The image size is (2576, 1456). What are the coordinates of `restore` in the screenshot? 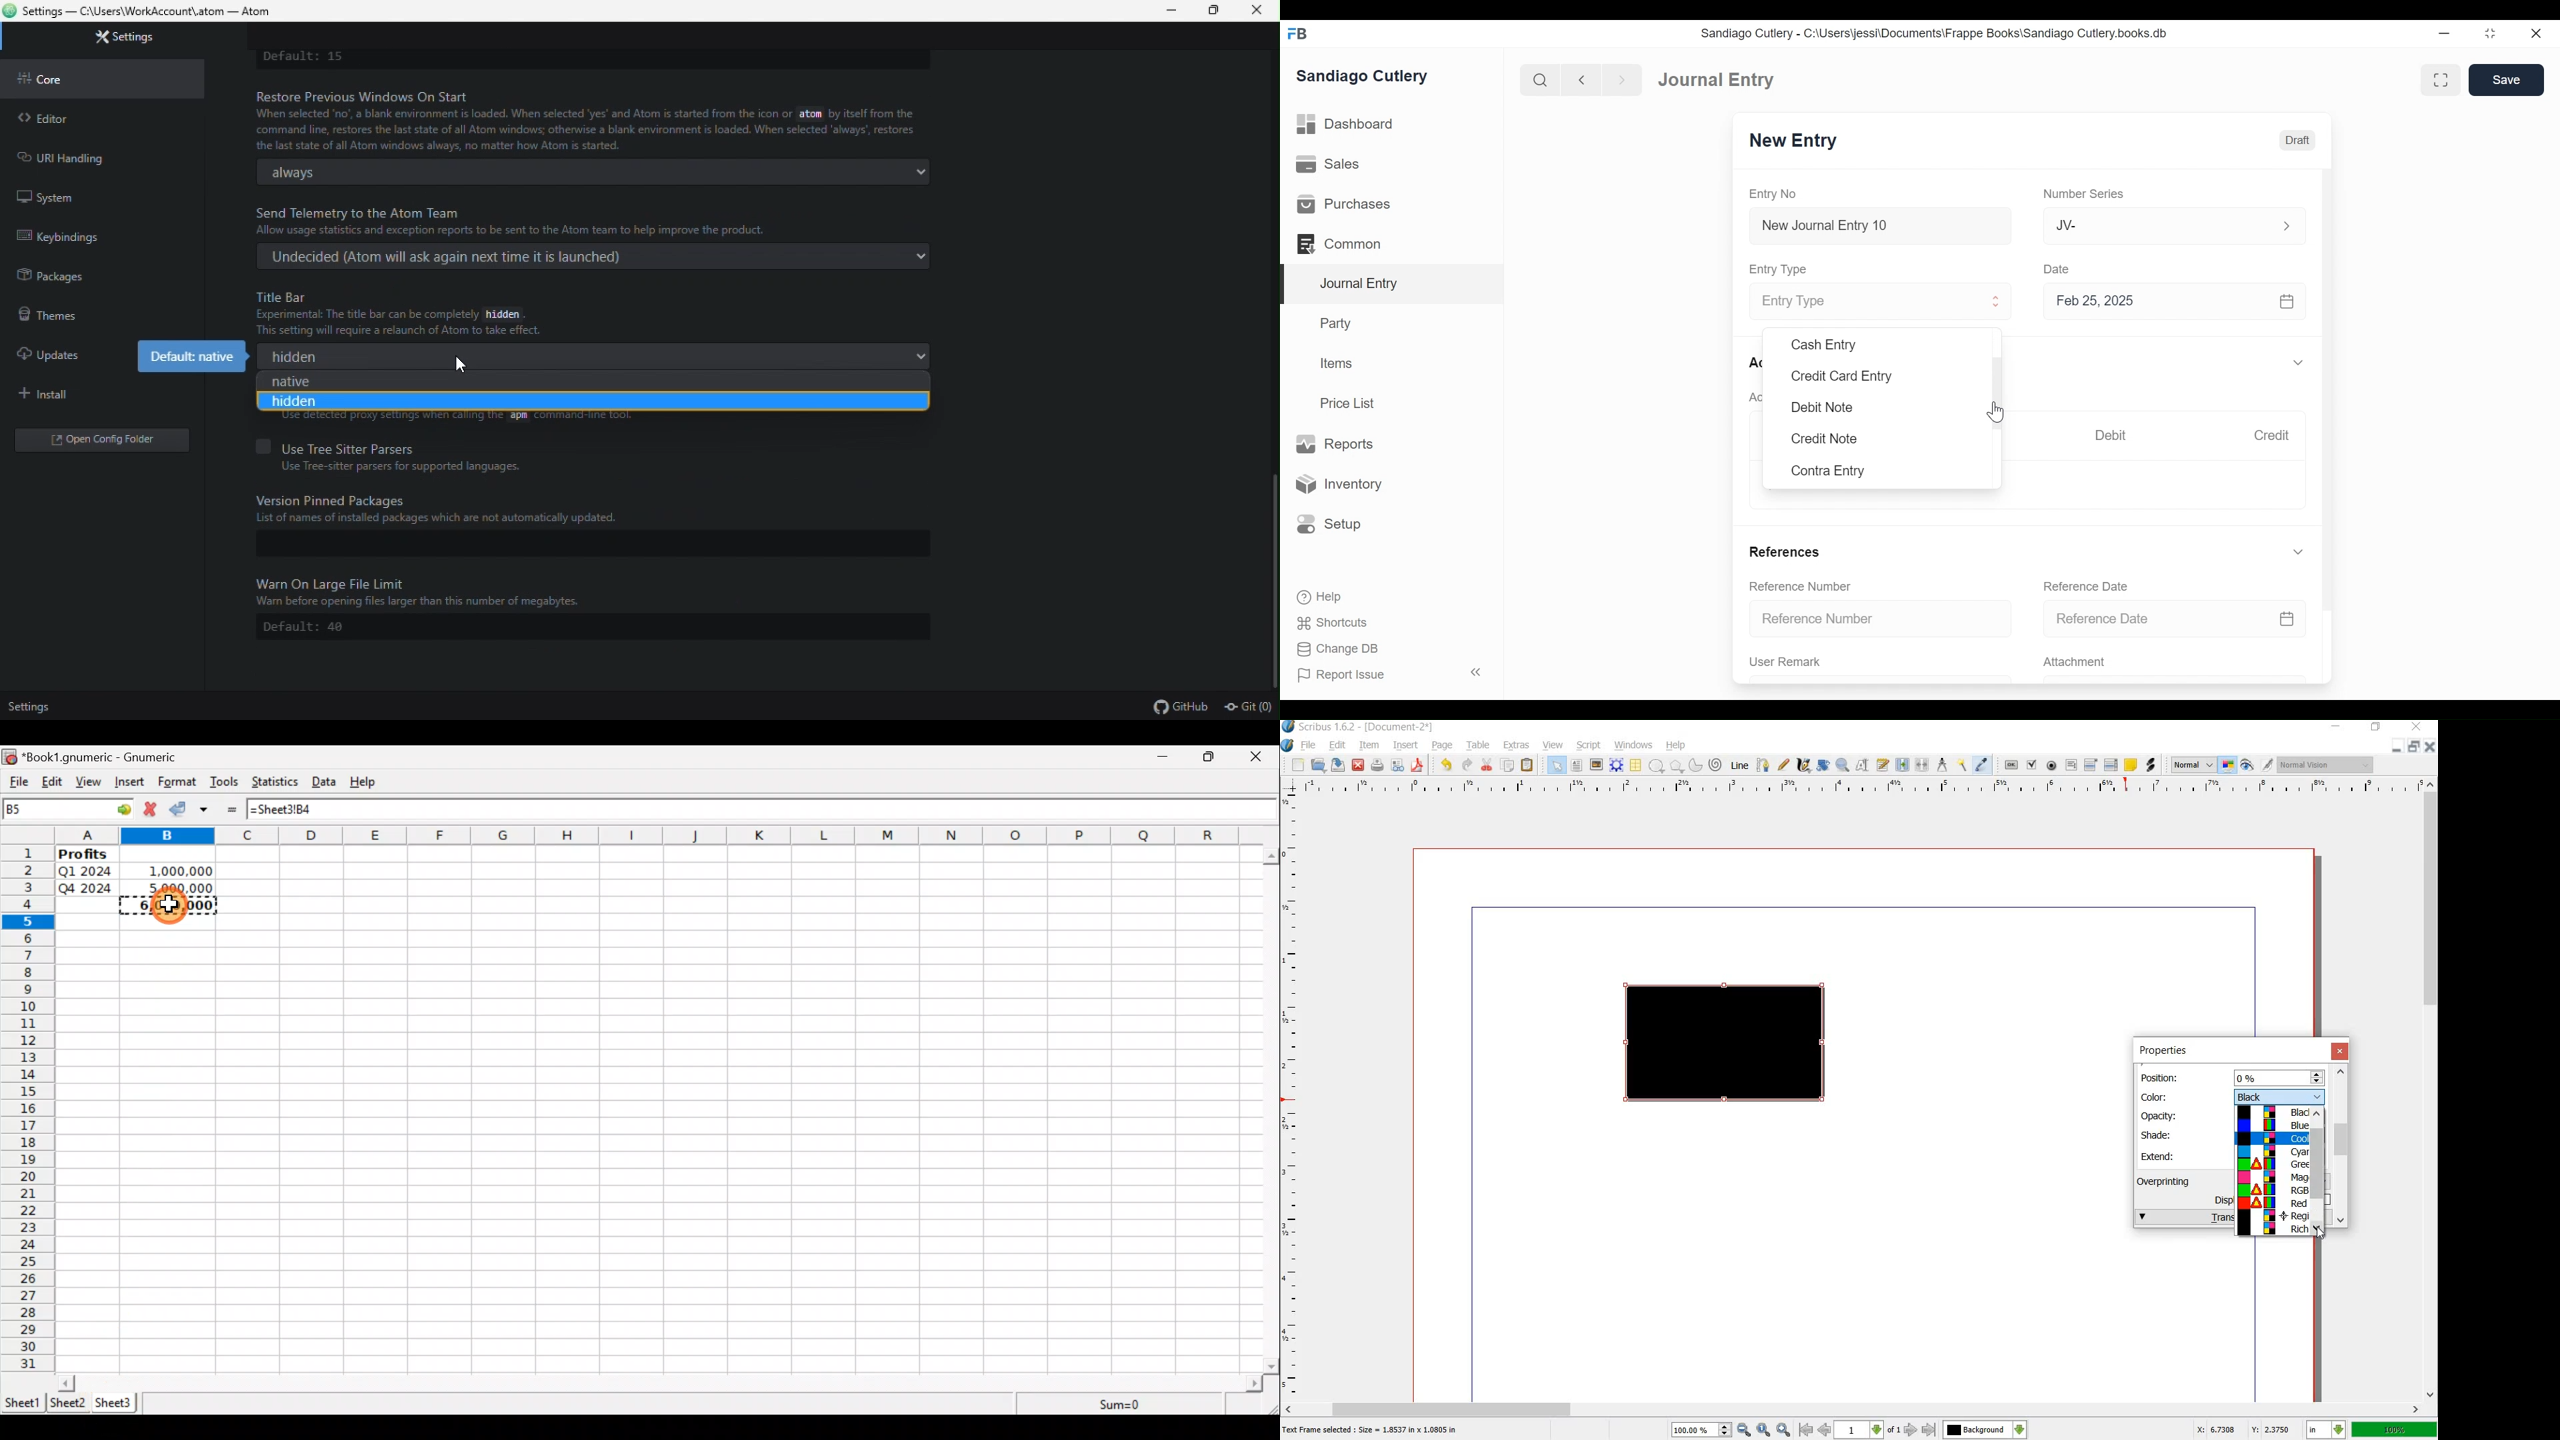 It's located at (2377, 729).